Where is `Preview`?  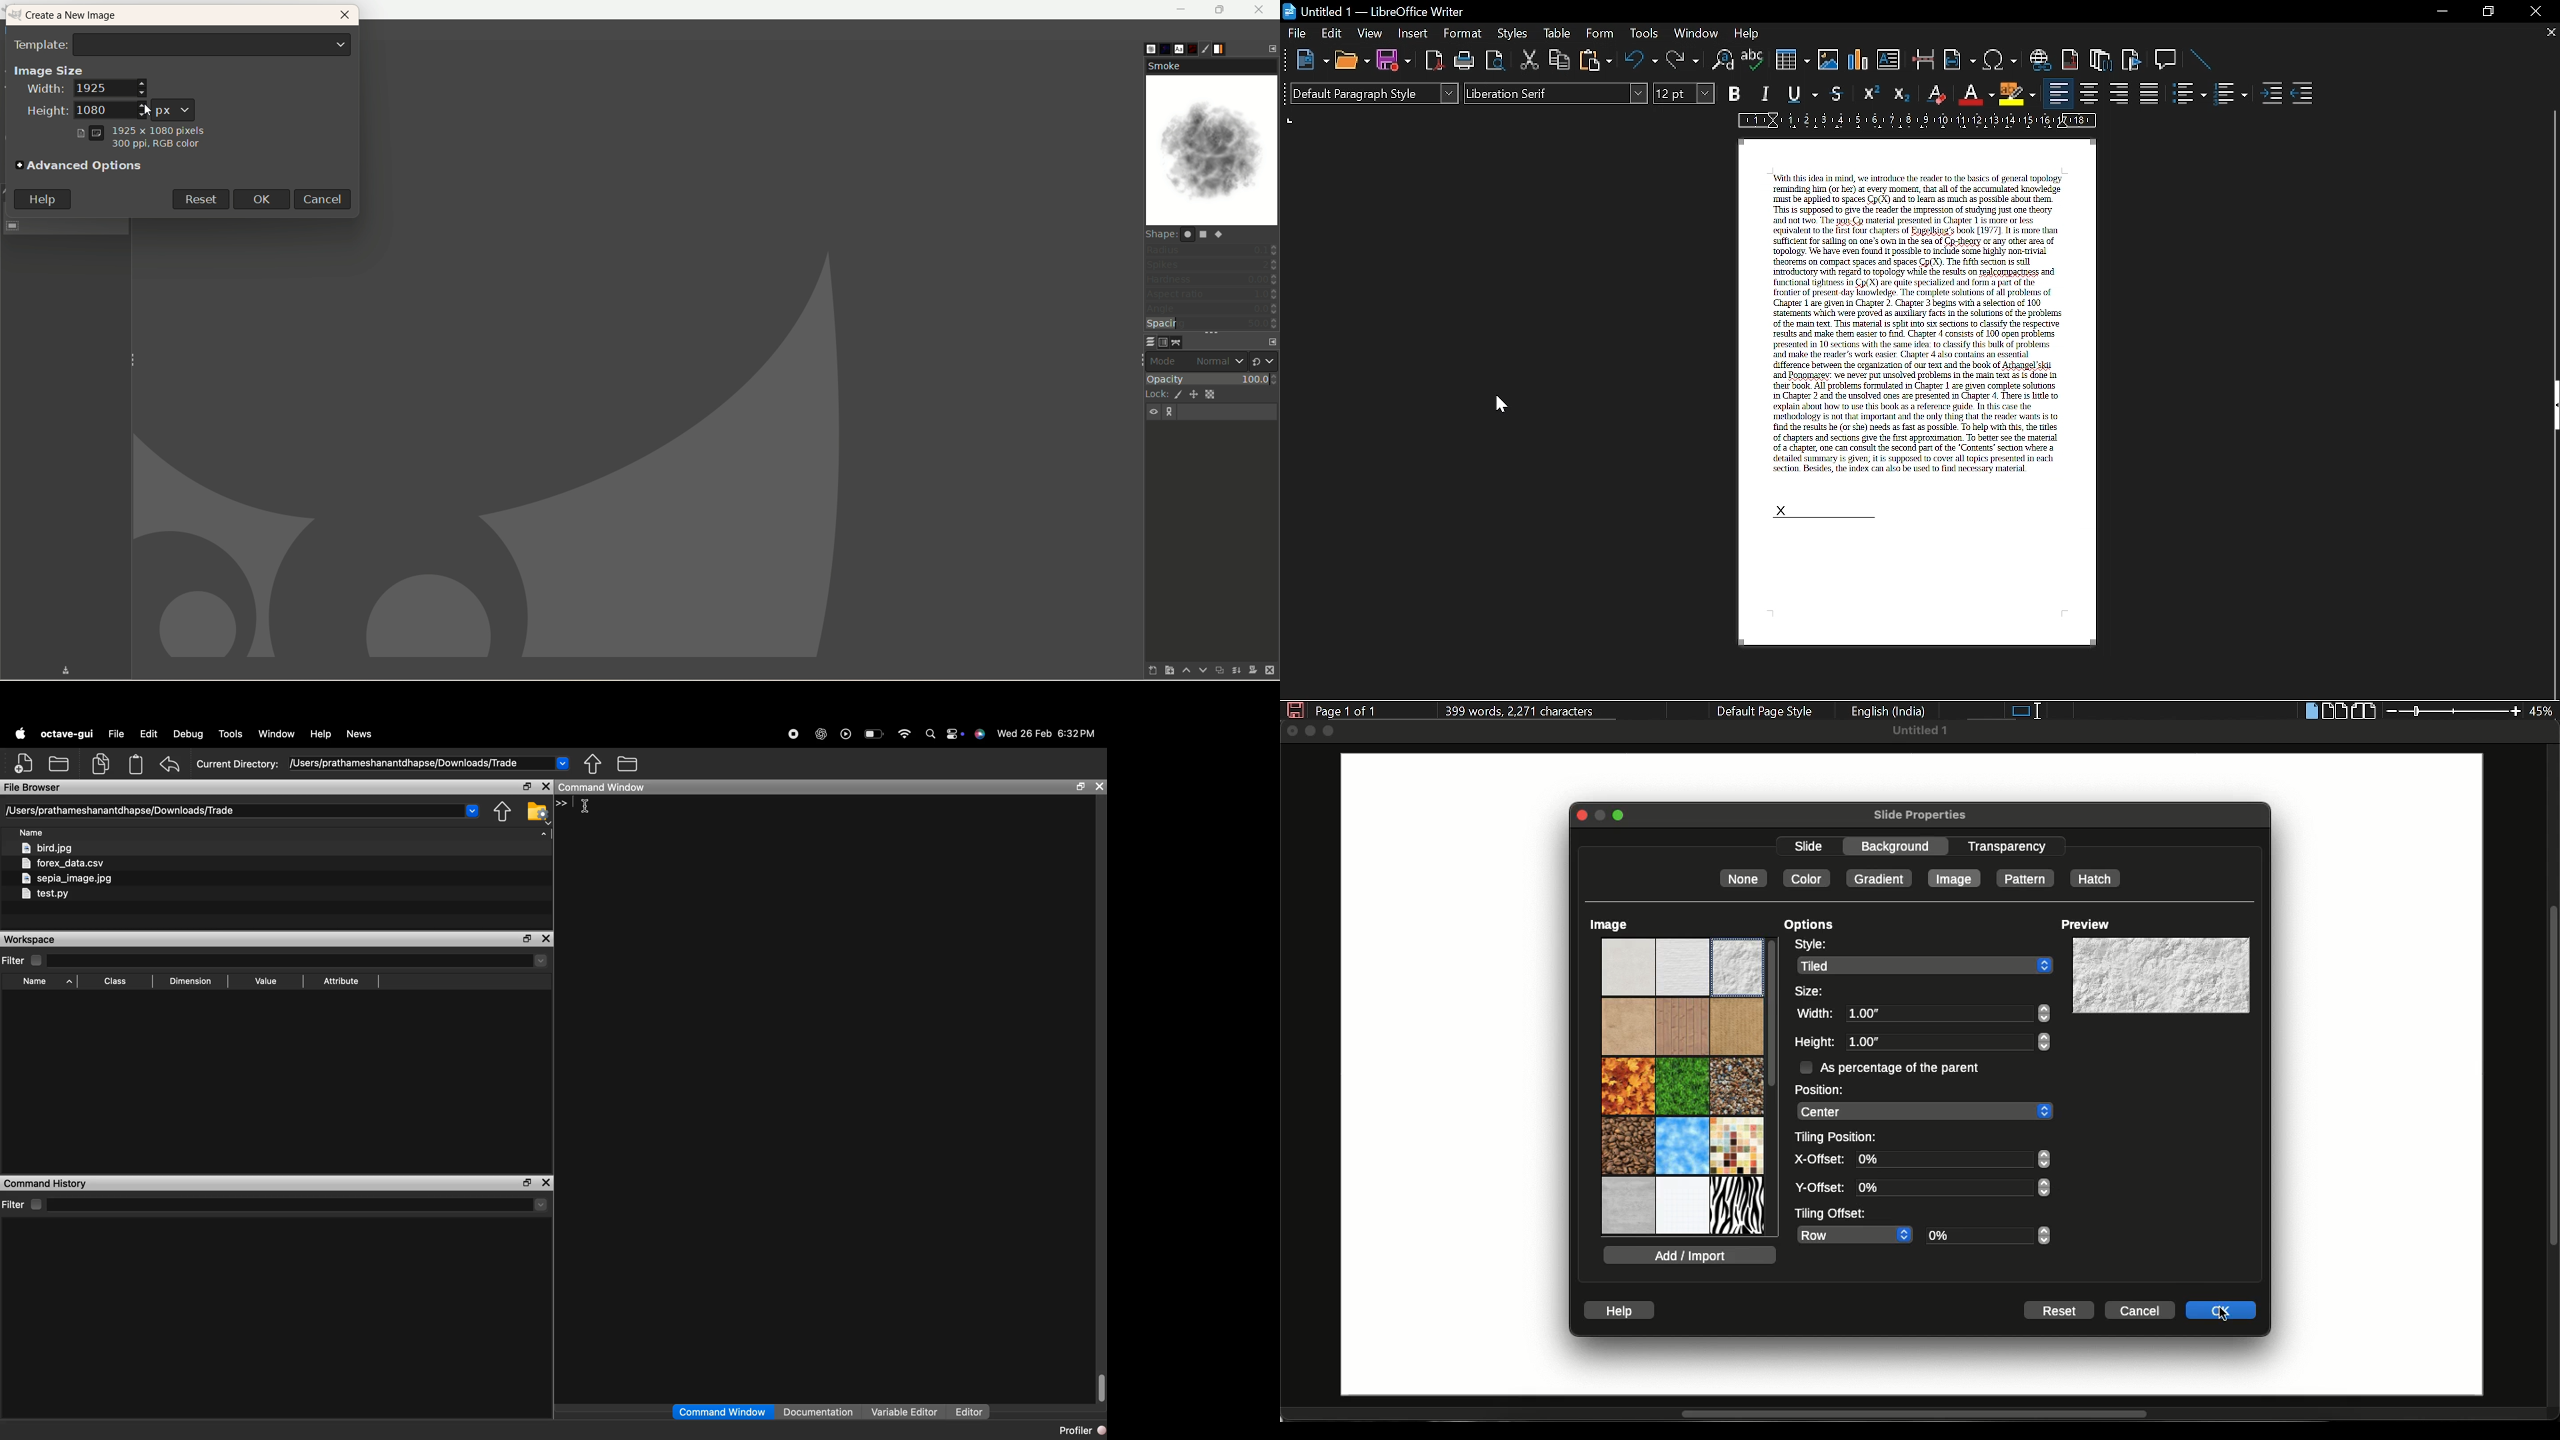
Preview is located at coordinates (2085, 924).